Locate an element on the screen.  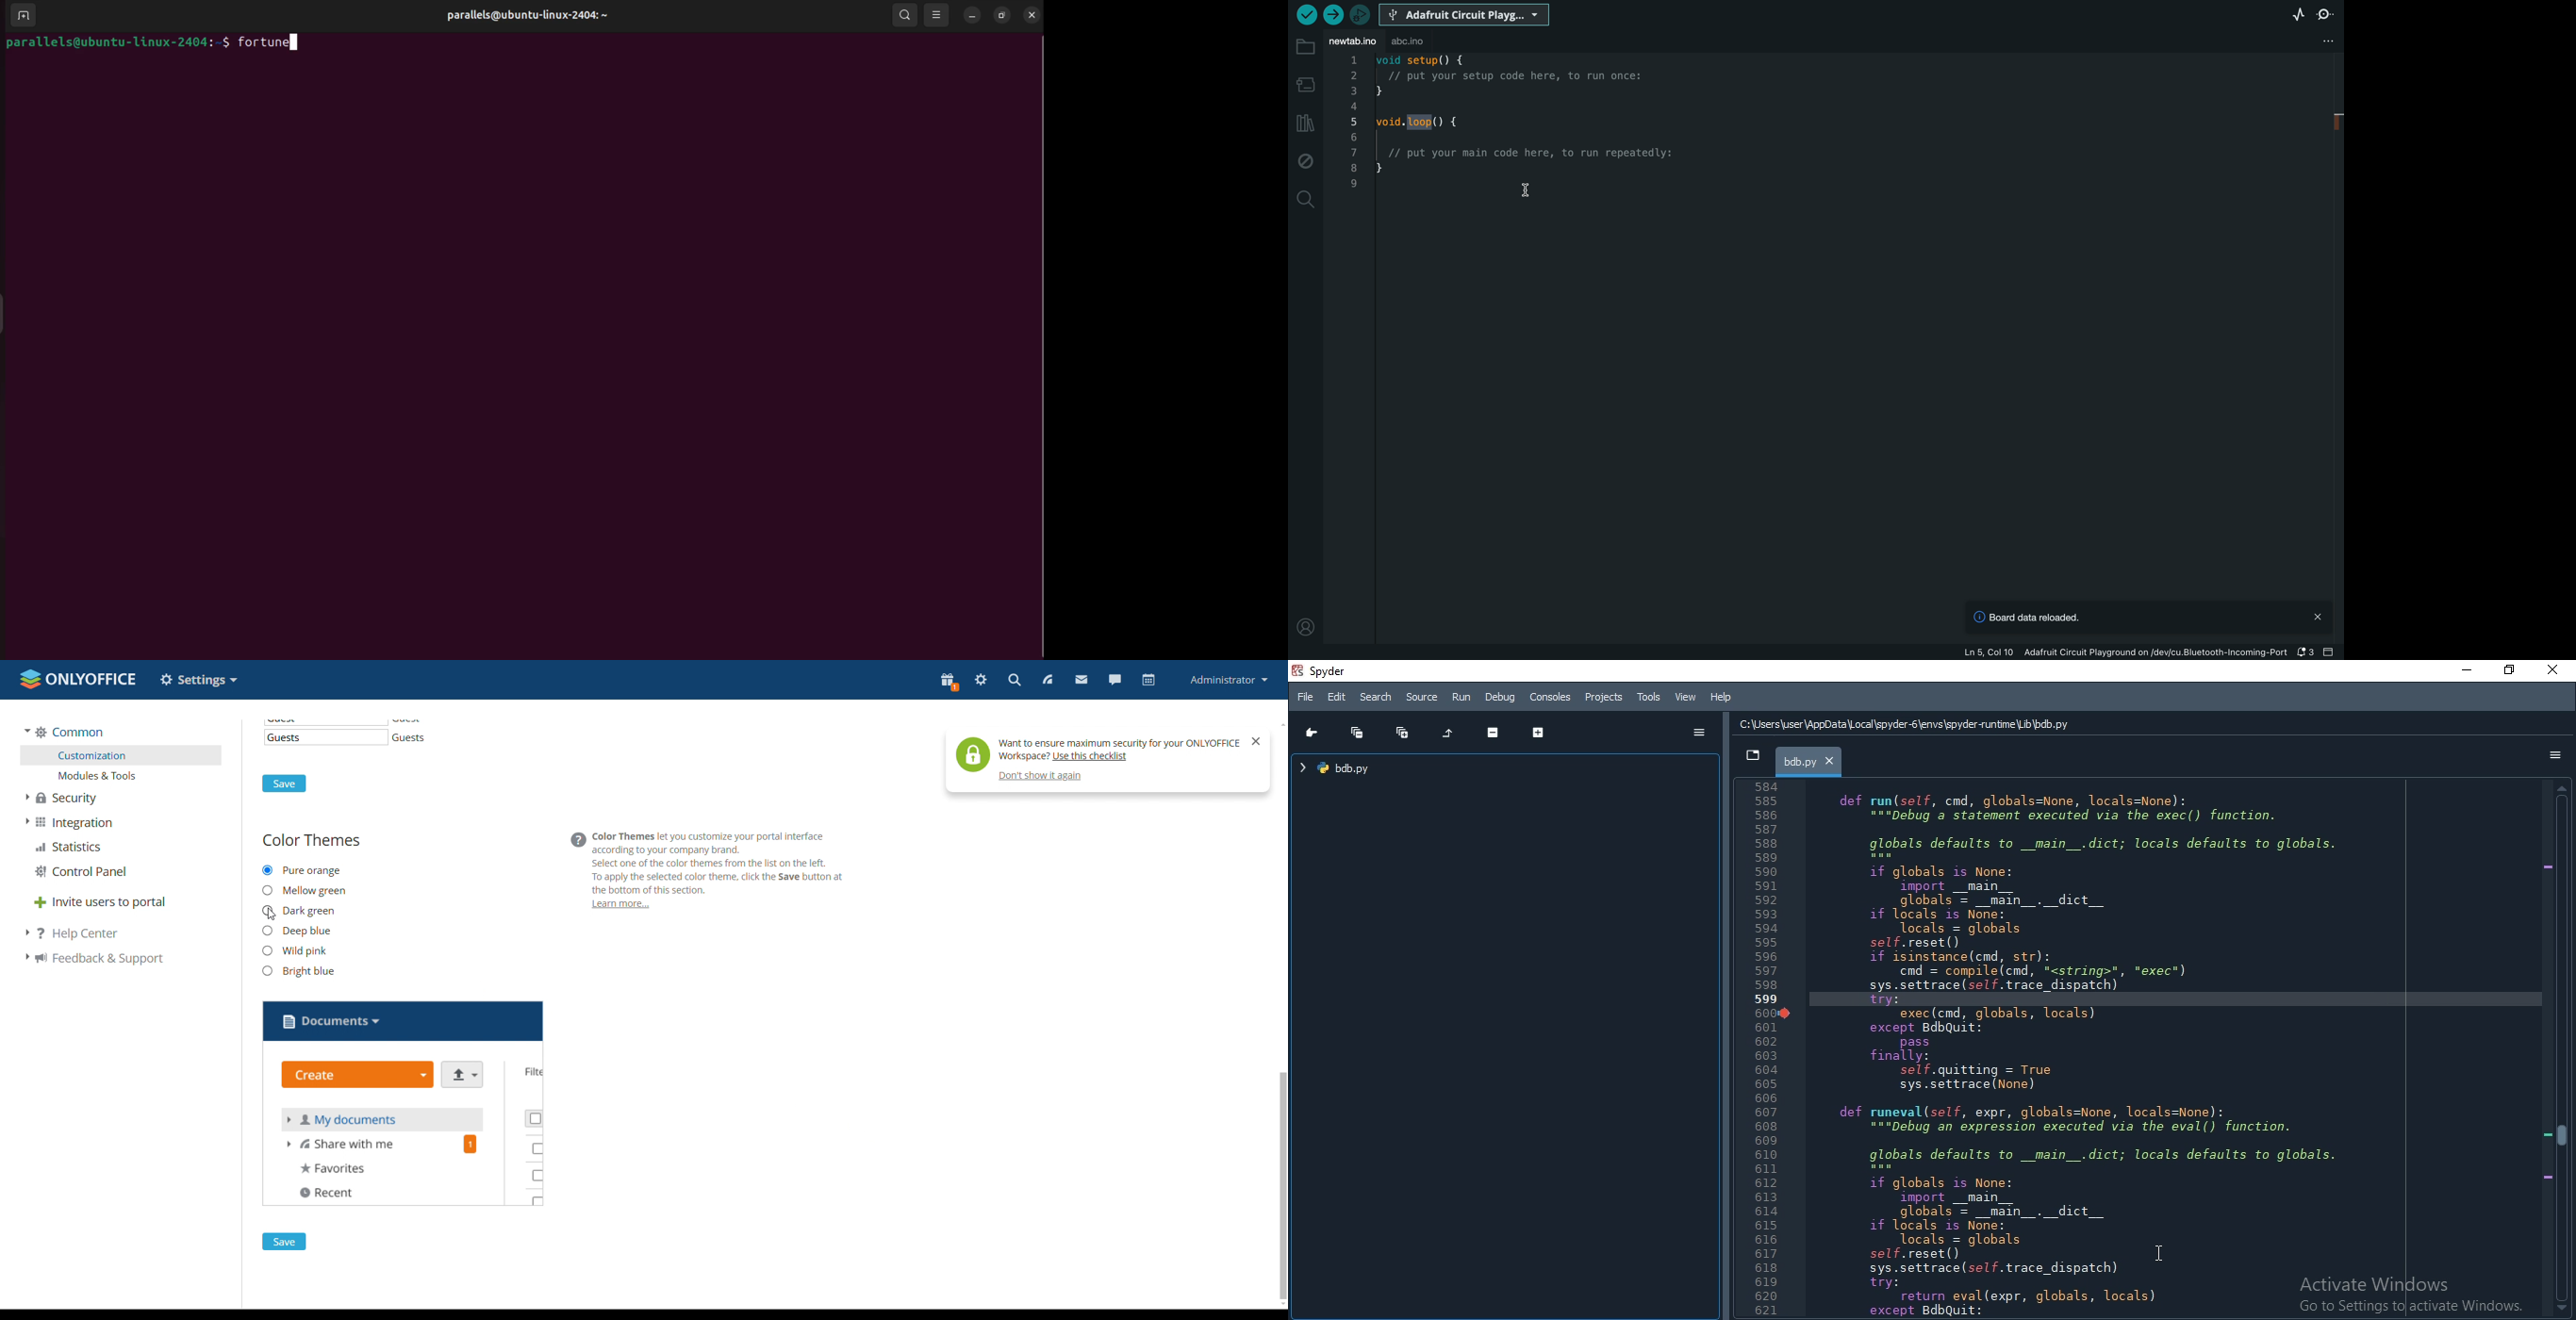
Collapse section is located at coordinates (1494, 732).